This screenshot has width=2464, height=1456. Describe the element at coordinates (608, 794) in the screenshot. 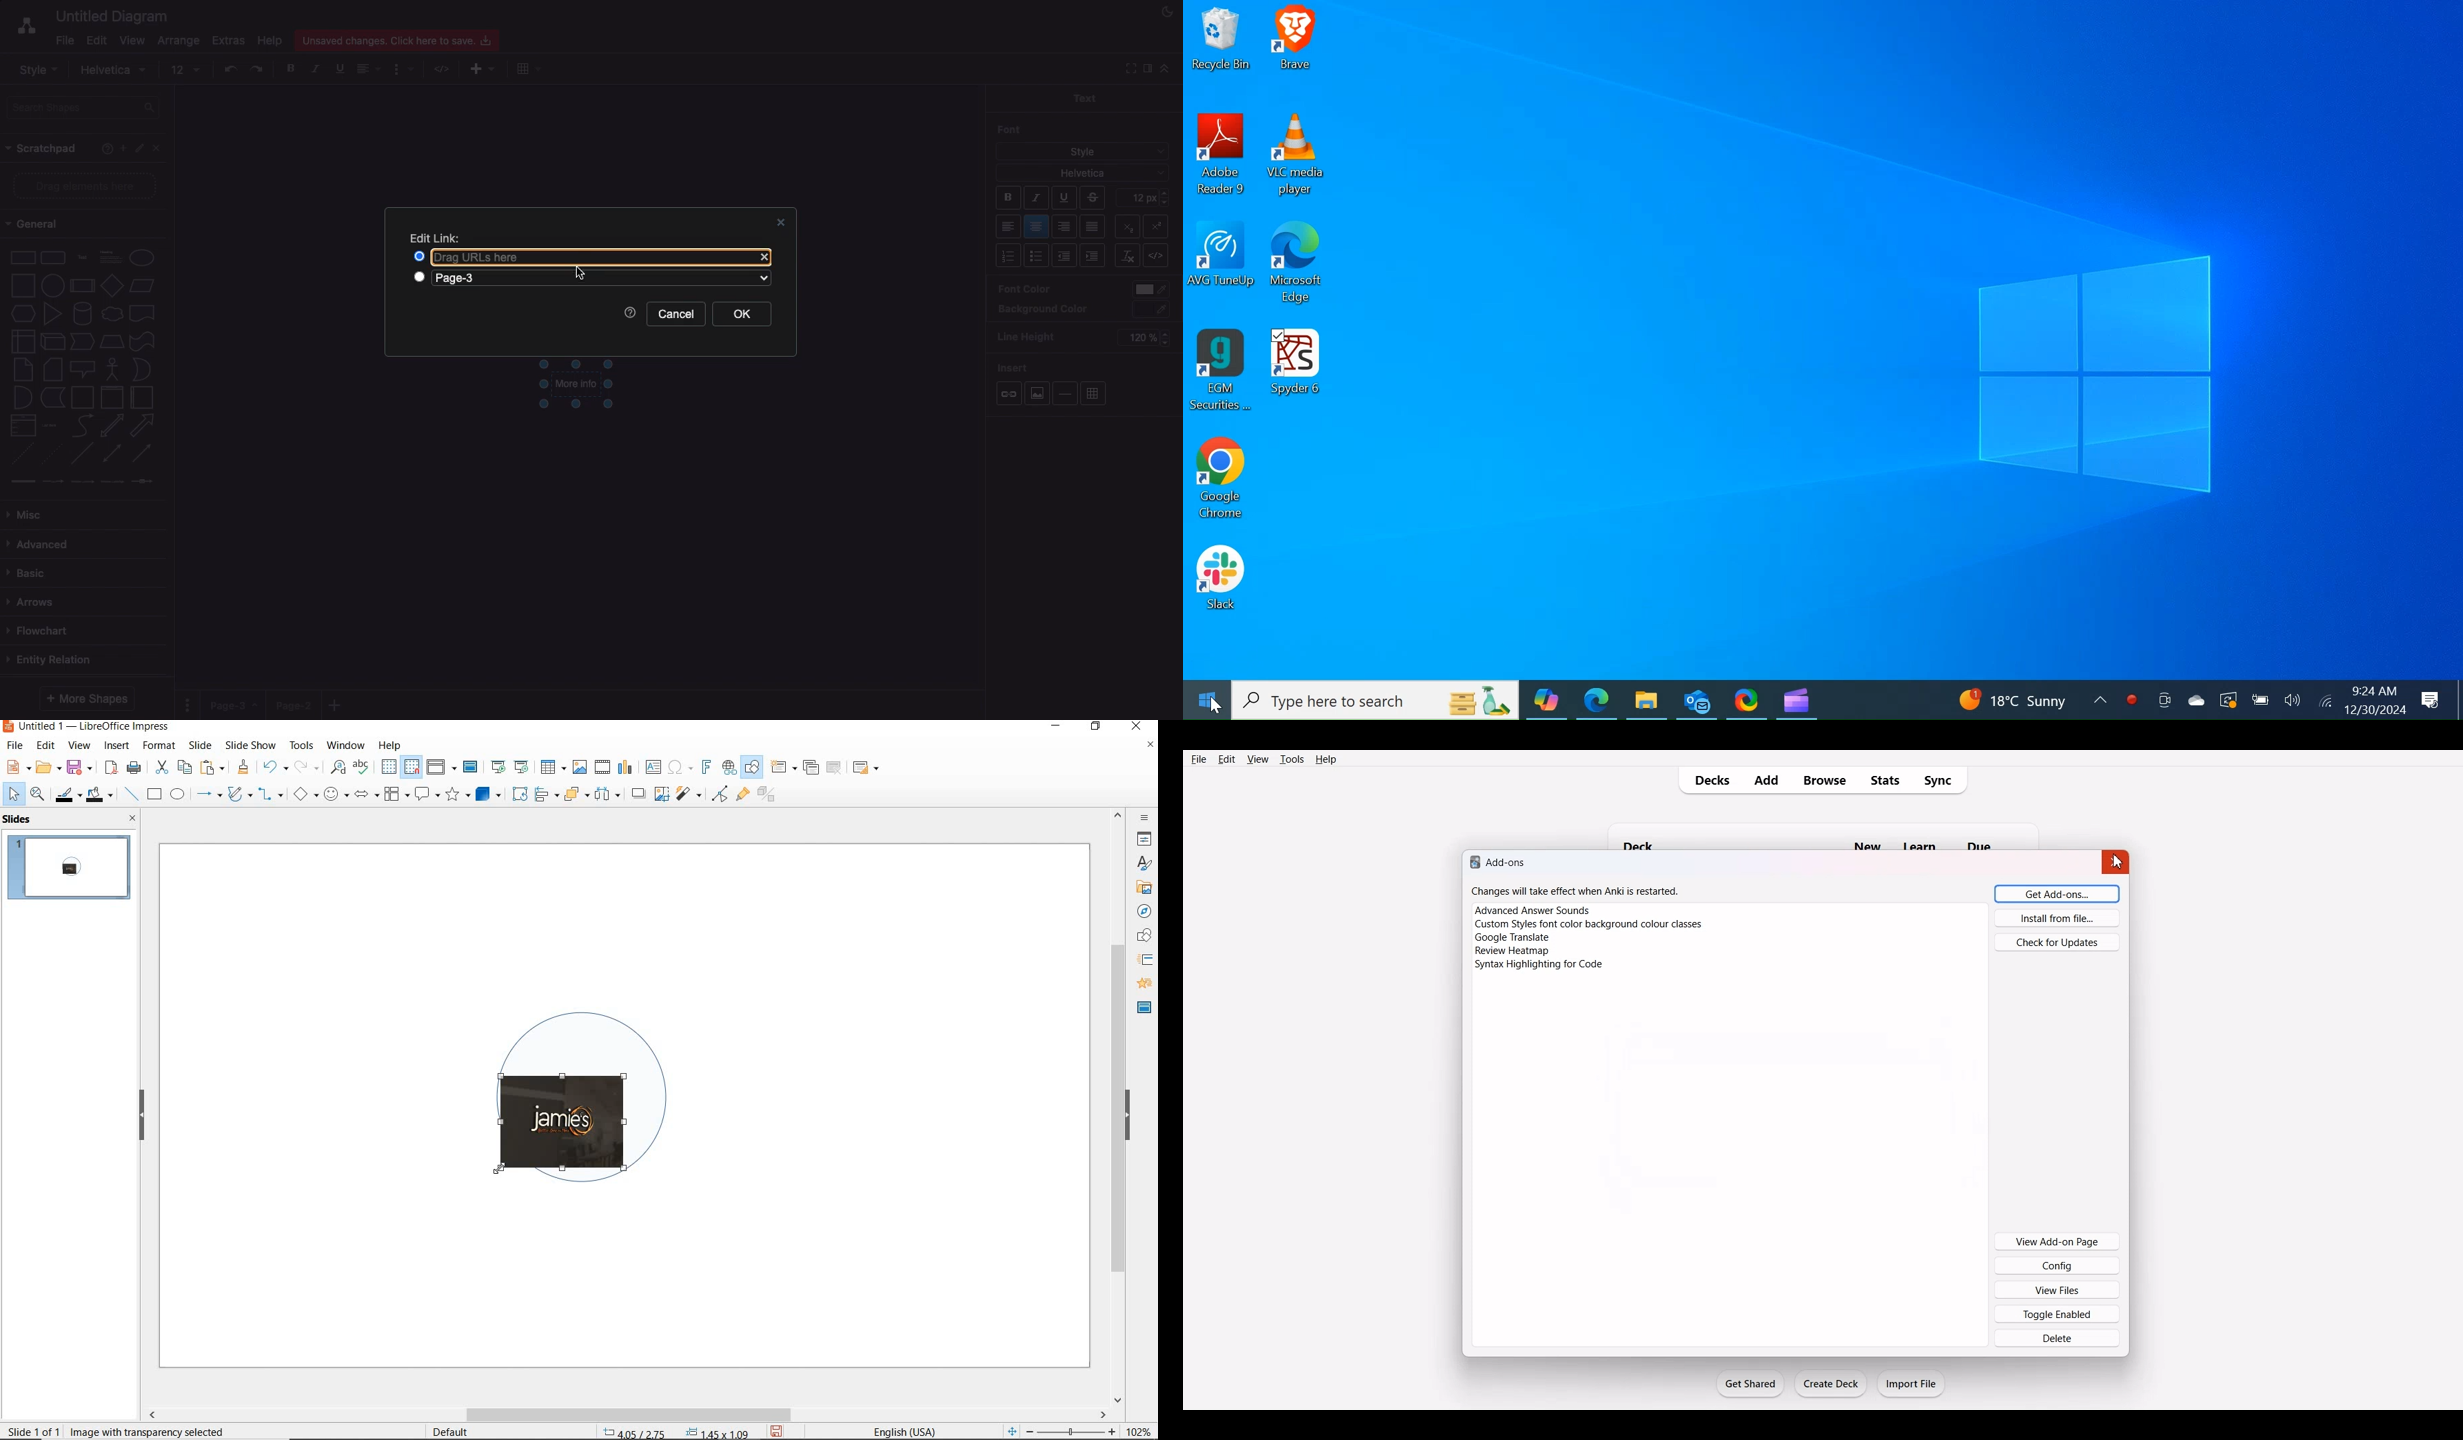

I see `select at least three objects to distribute` at that location.